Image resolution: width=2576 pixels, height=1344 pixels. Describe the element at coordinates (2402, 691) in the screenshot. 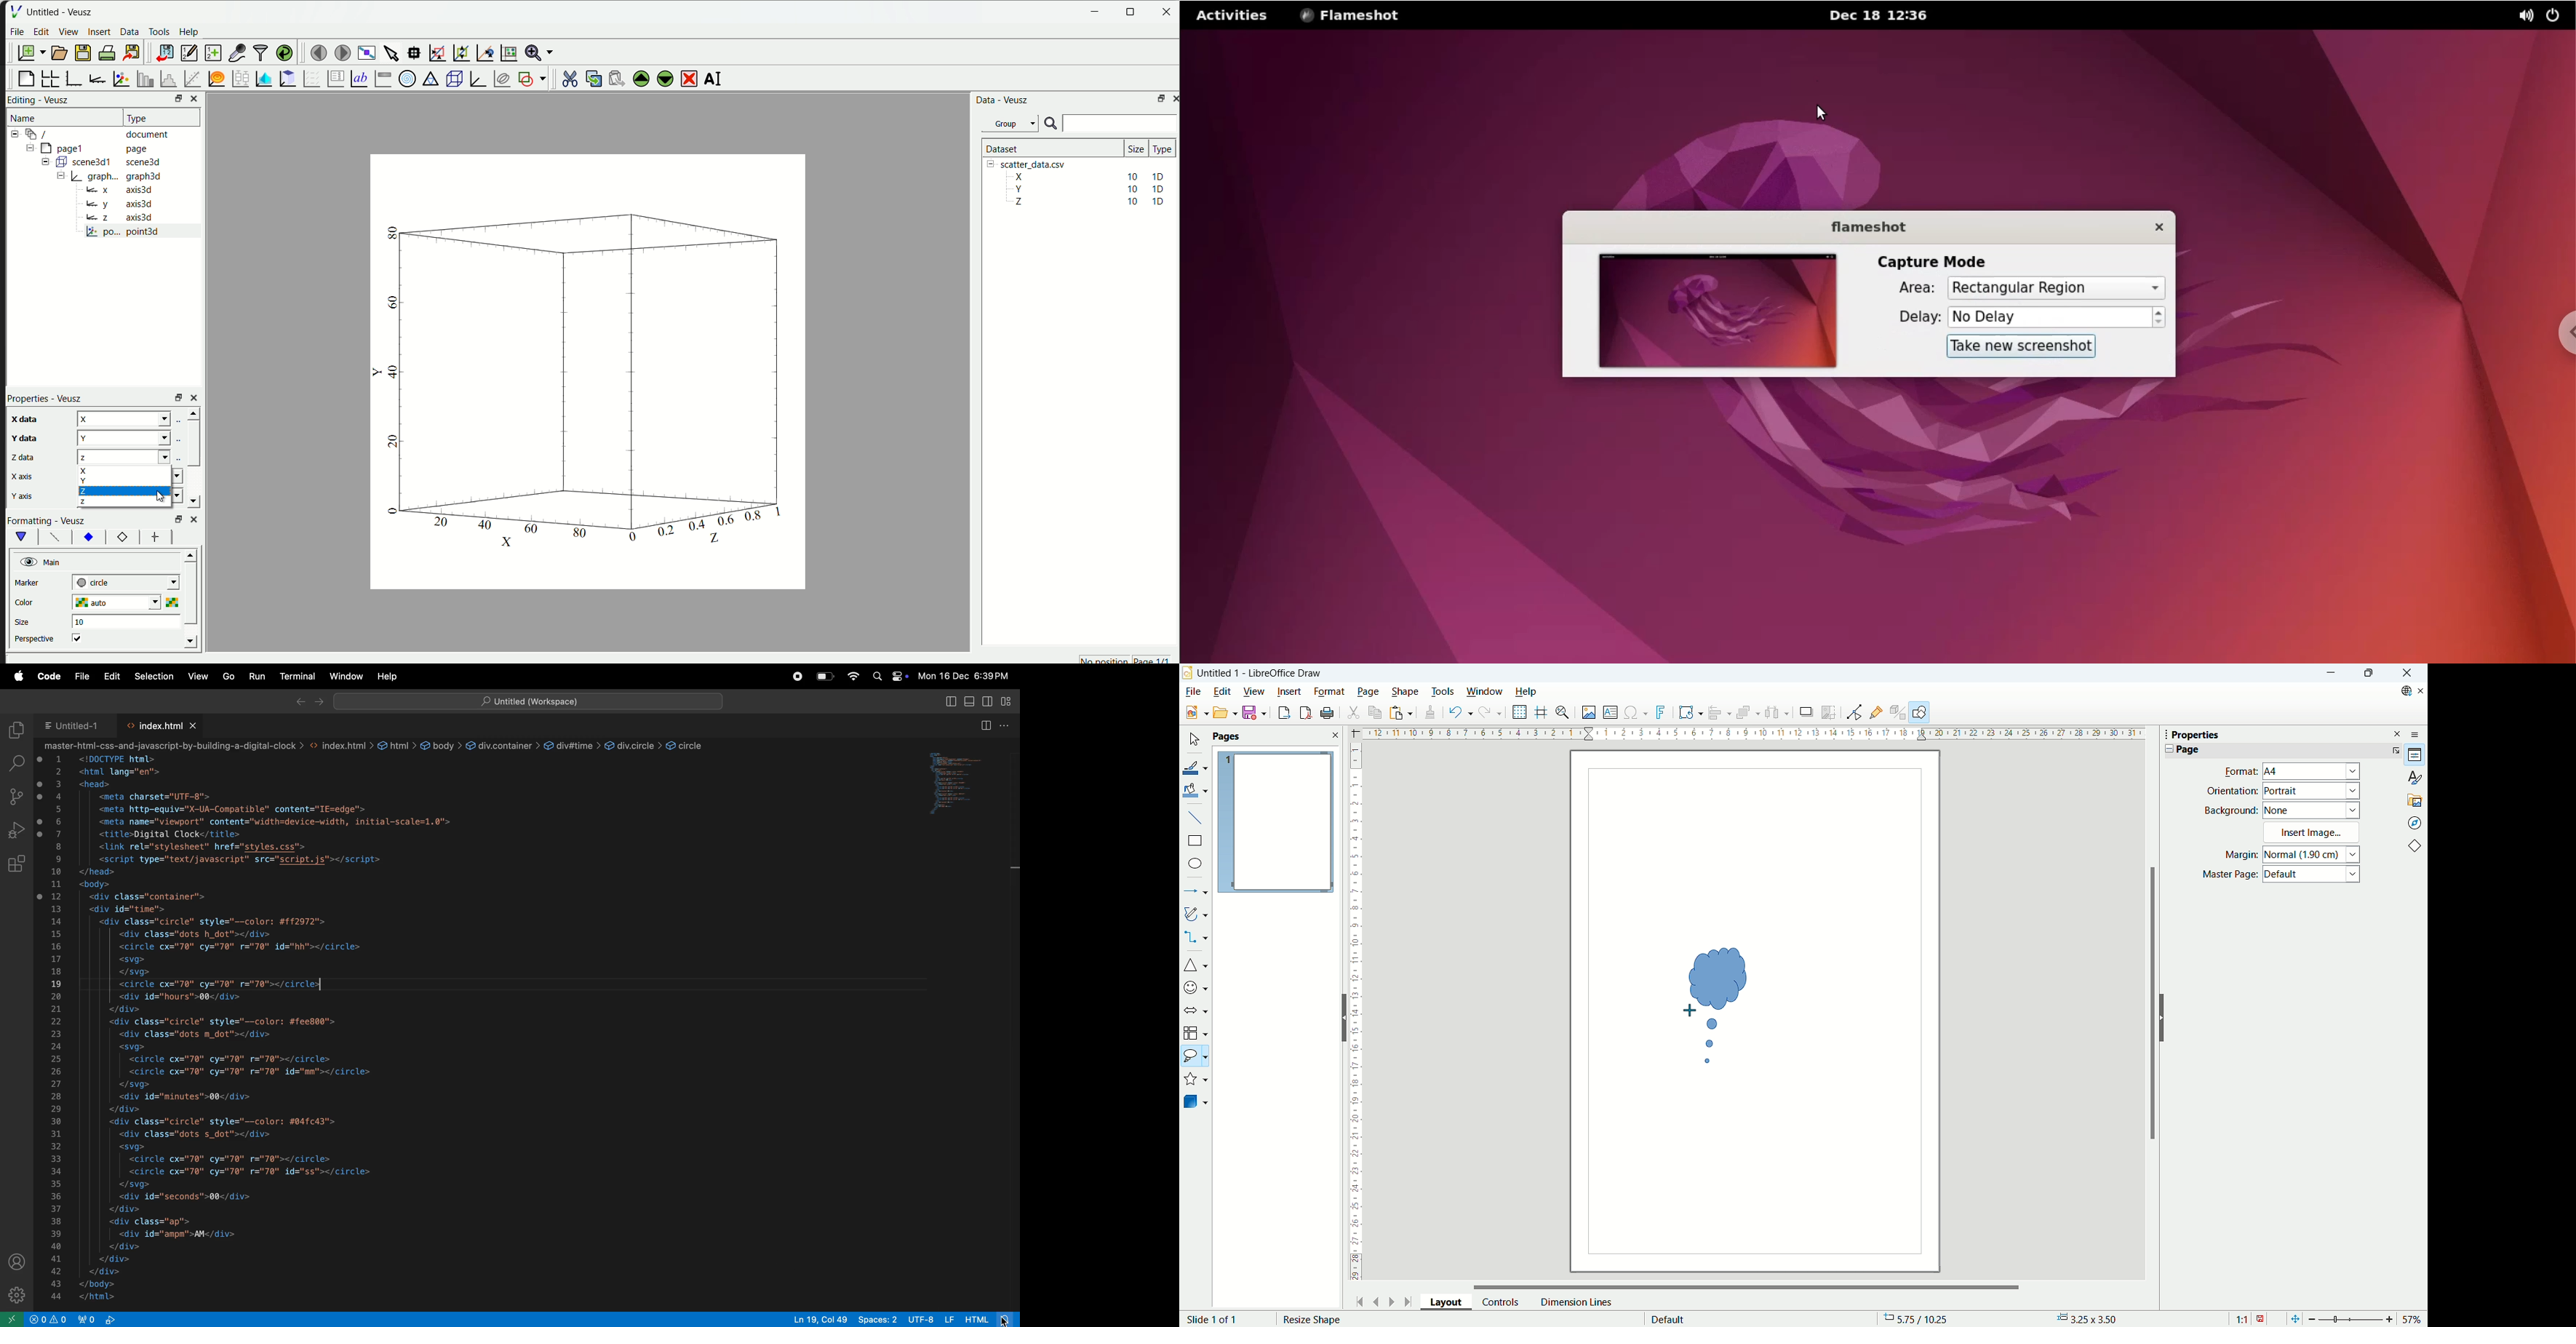

I see `Search on web` at that location.